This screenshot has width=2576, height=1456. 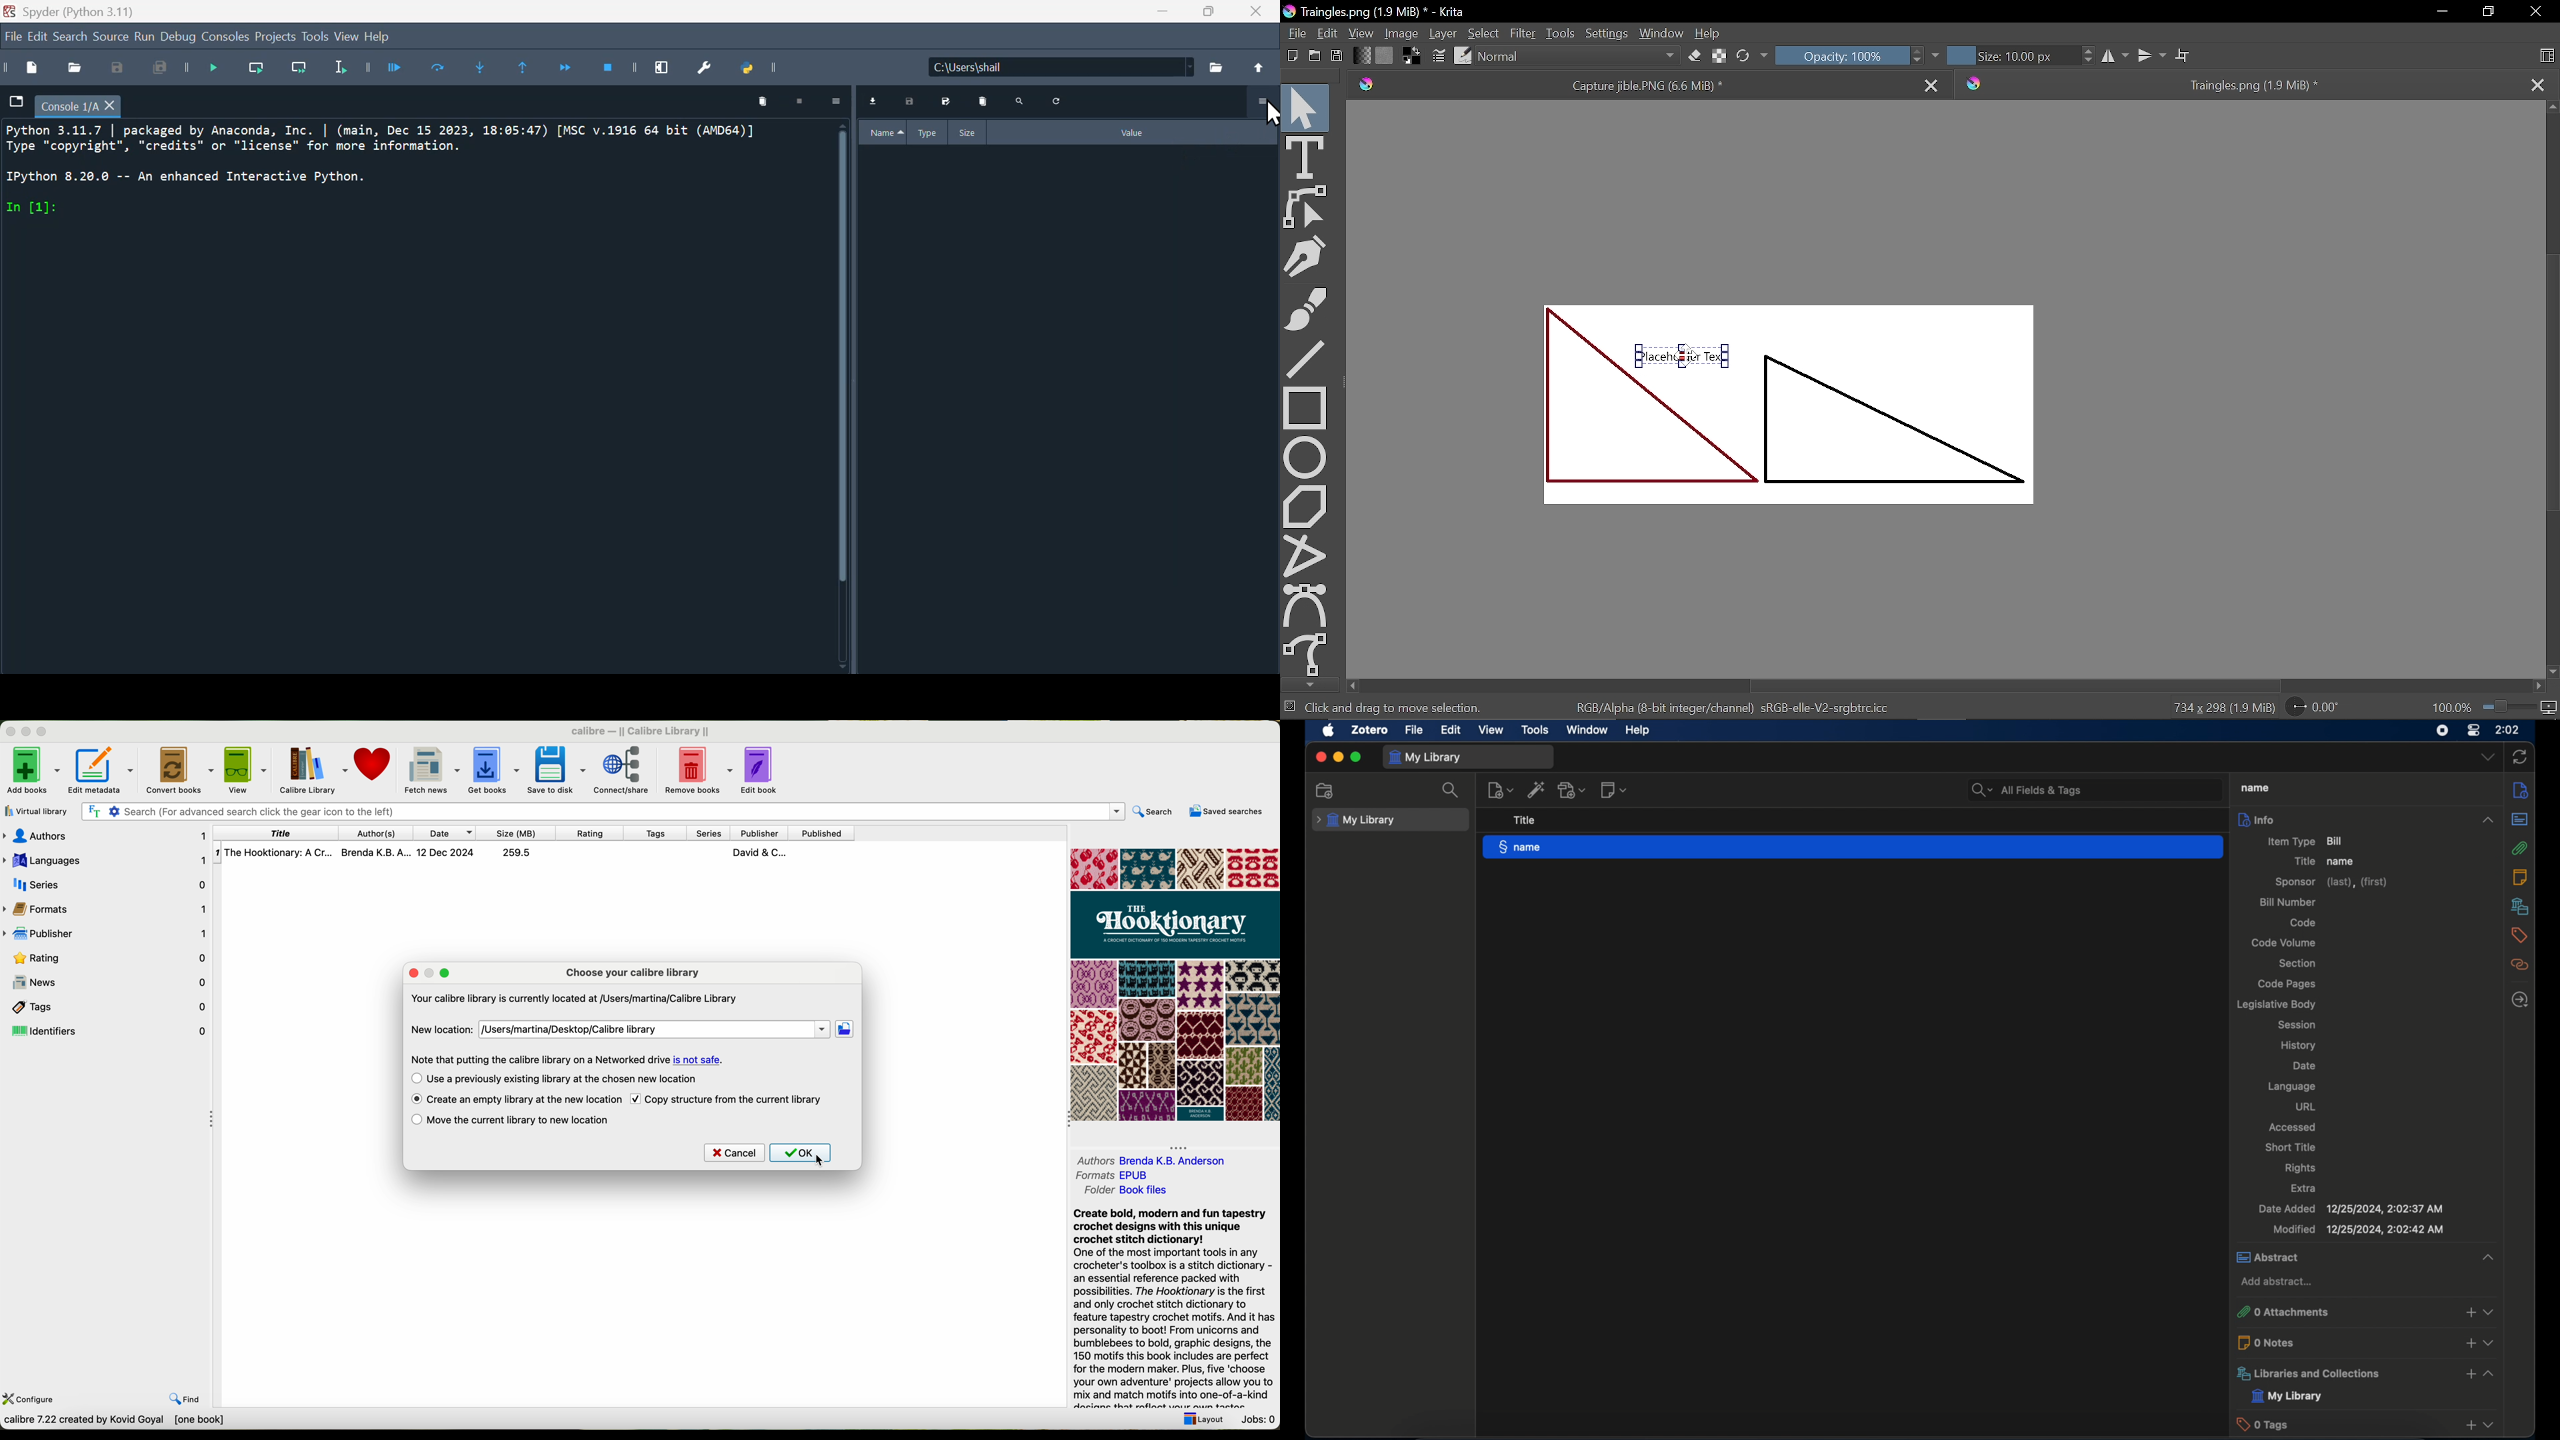 I want to click on name, so click(x=1853, y=847).